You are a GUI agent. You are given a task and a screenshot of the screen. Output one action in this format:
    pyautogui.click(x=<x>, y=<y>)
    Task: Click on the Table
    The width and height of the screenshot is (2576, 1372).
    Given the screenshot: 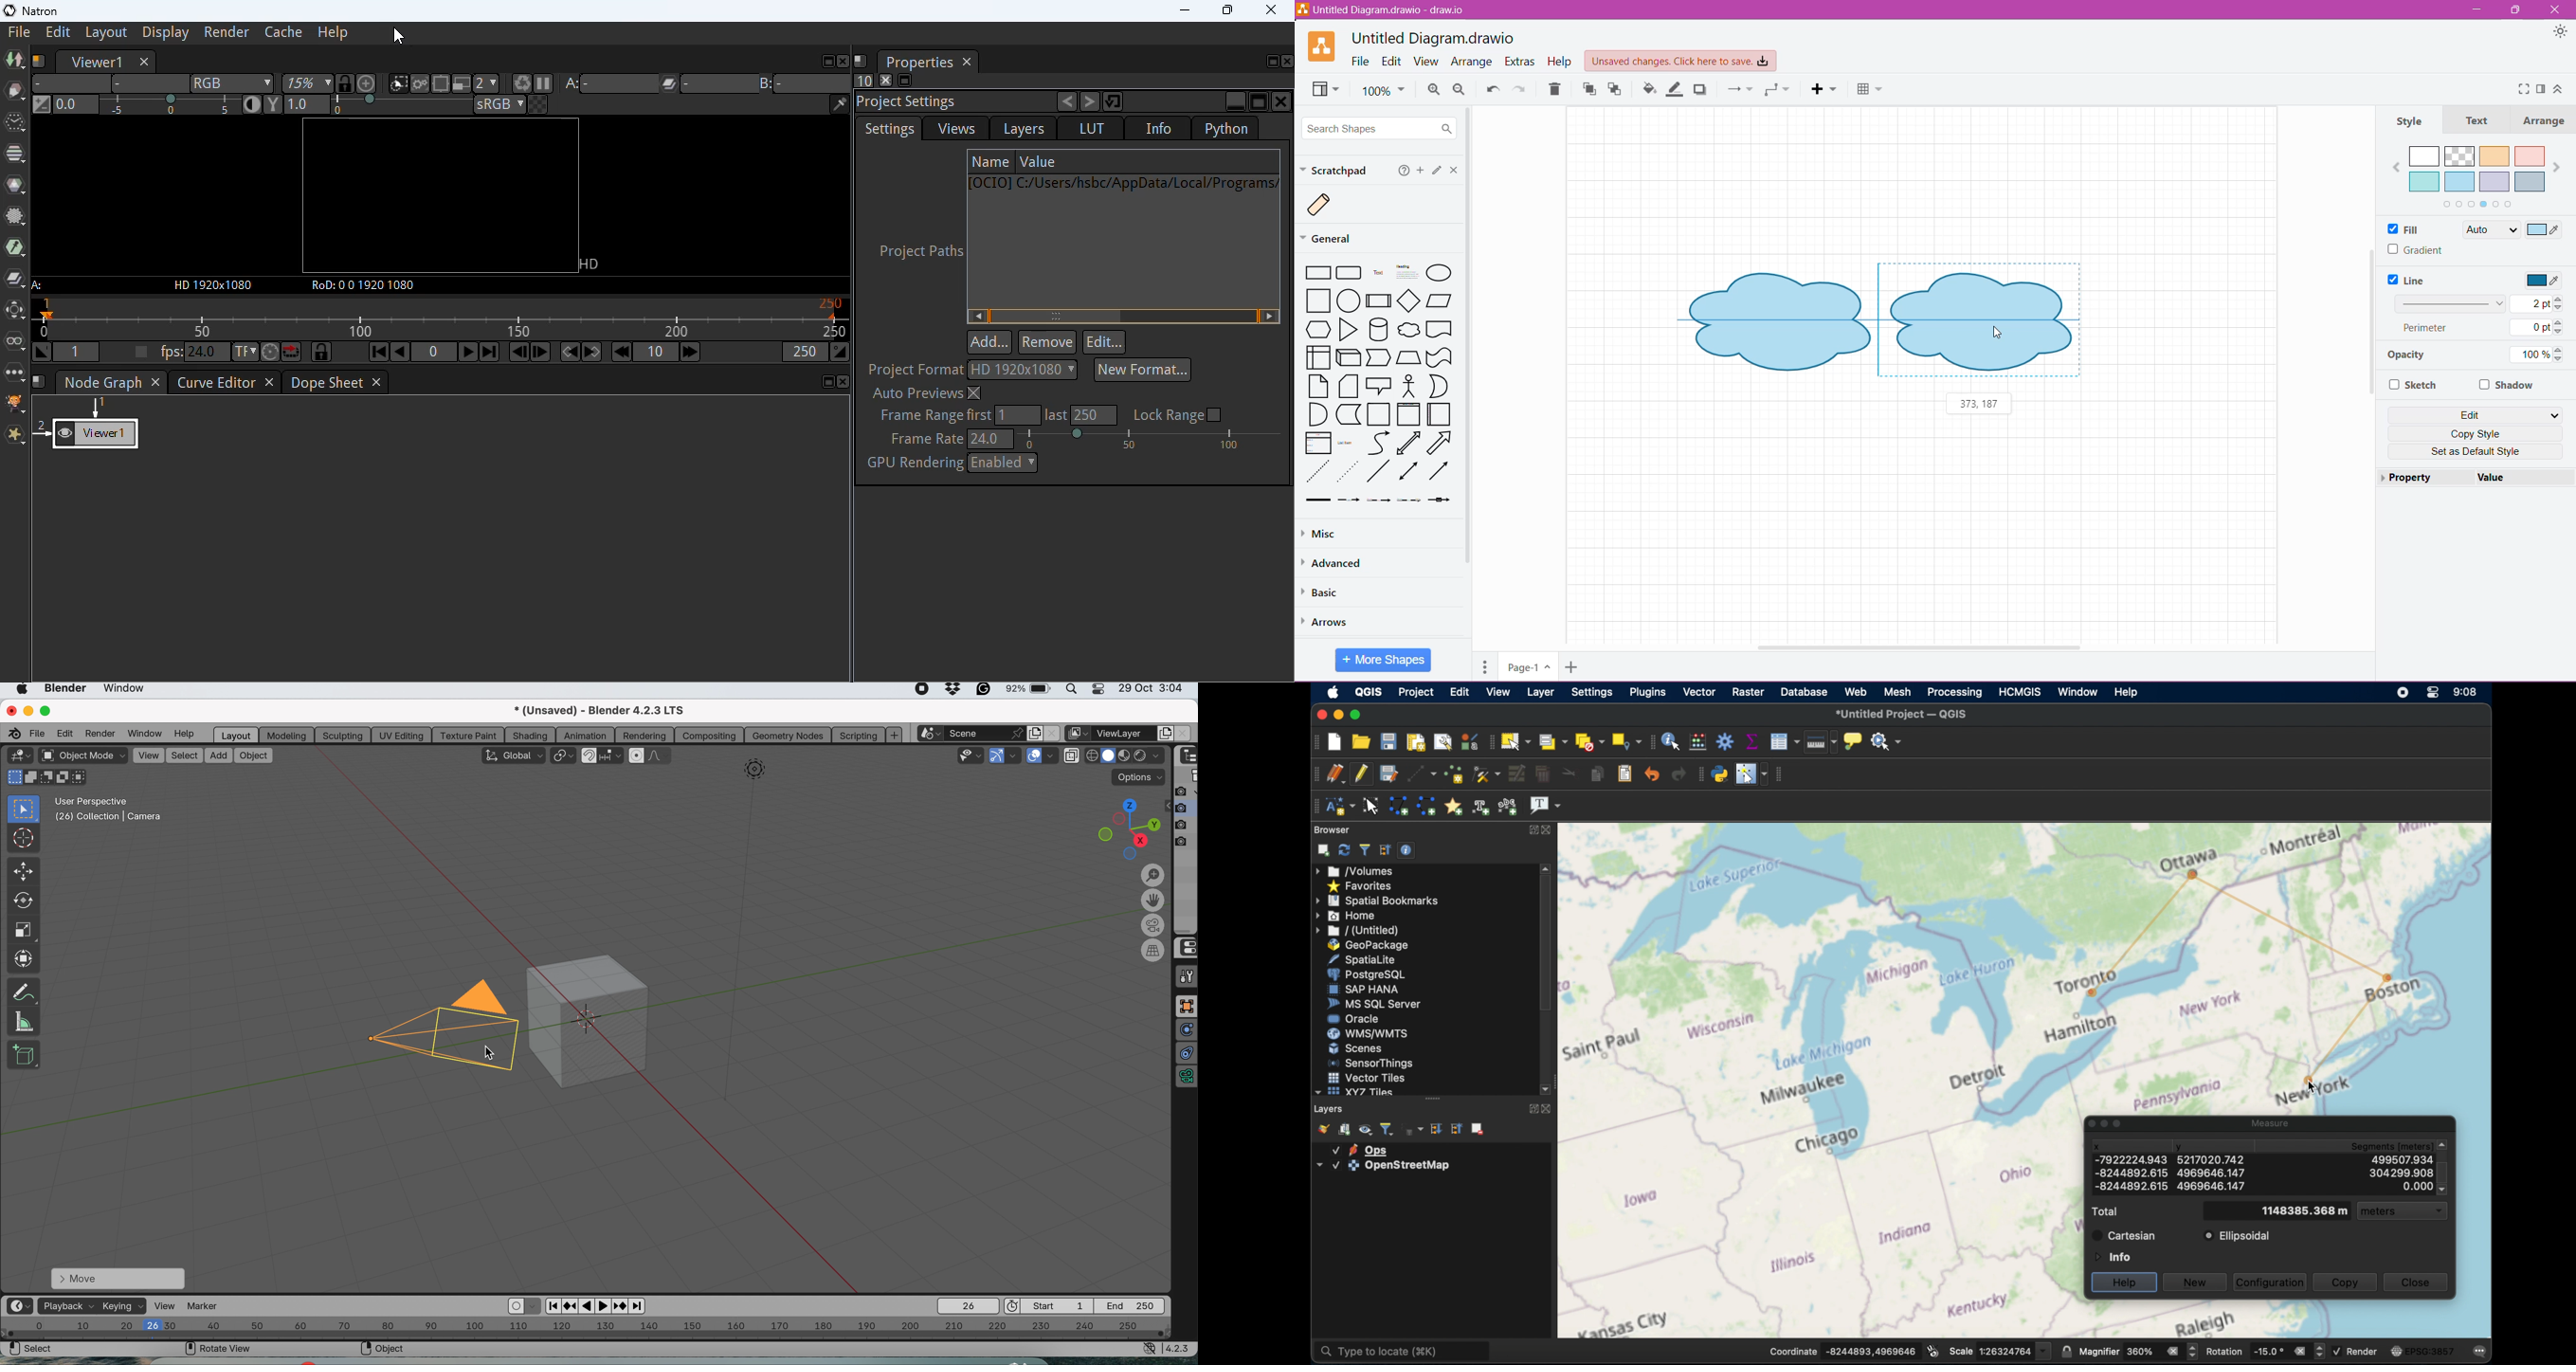 What is the action you would take?
    pyautogui.click(x=1870, y=89)
    